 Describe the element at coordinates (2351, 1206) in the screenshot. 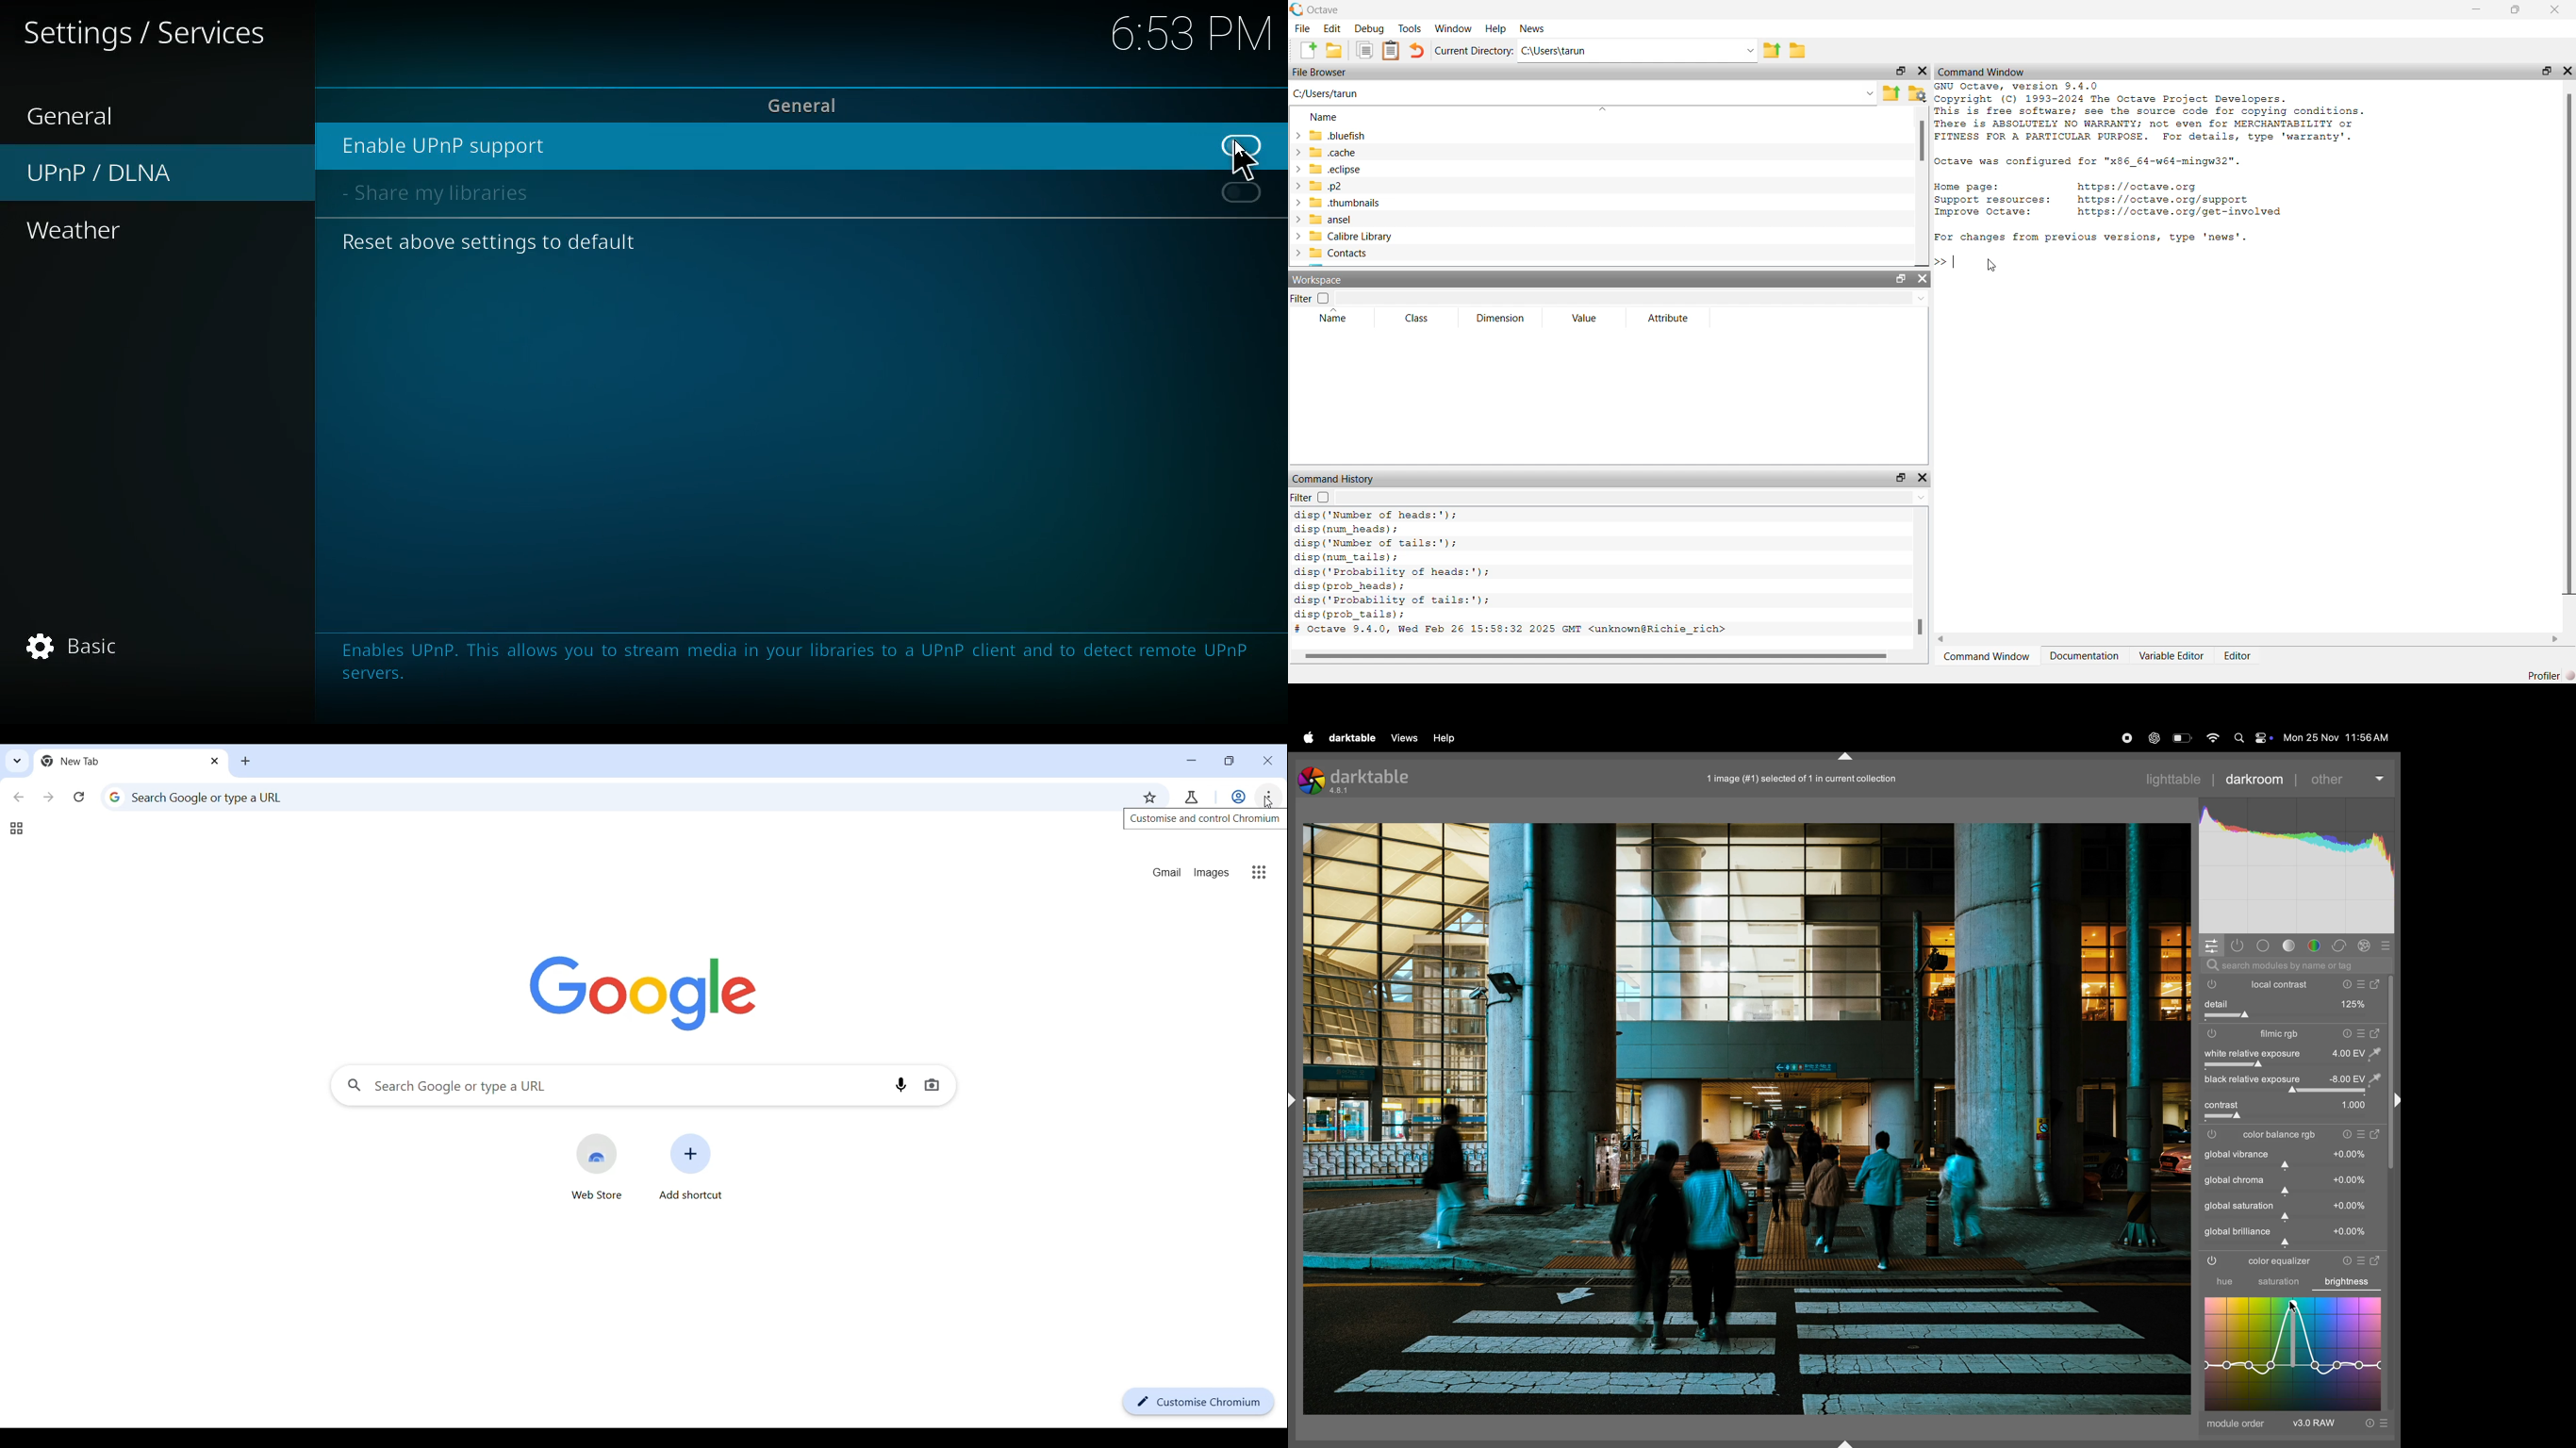

I see `value` at that location.